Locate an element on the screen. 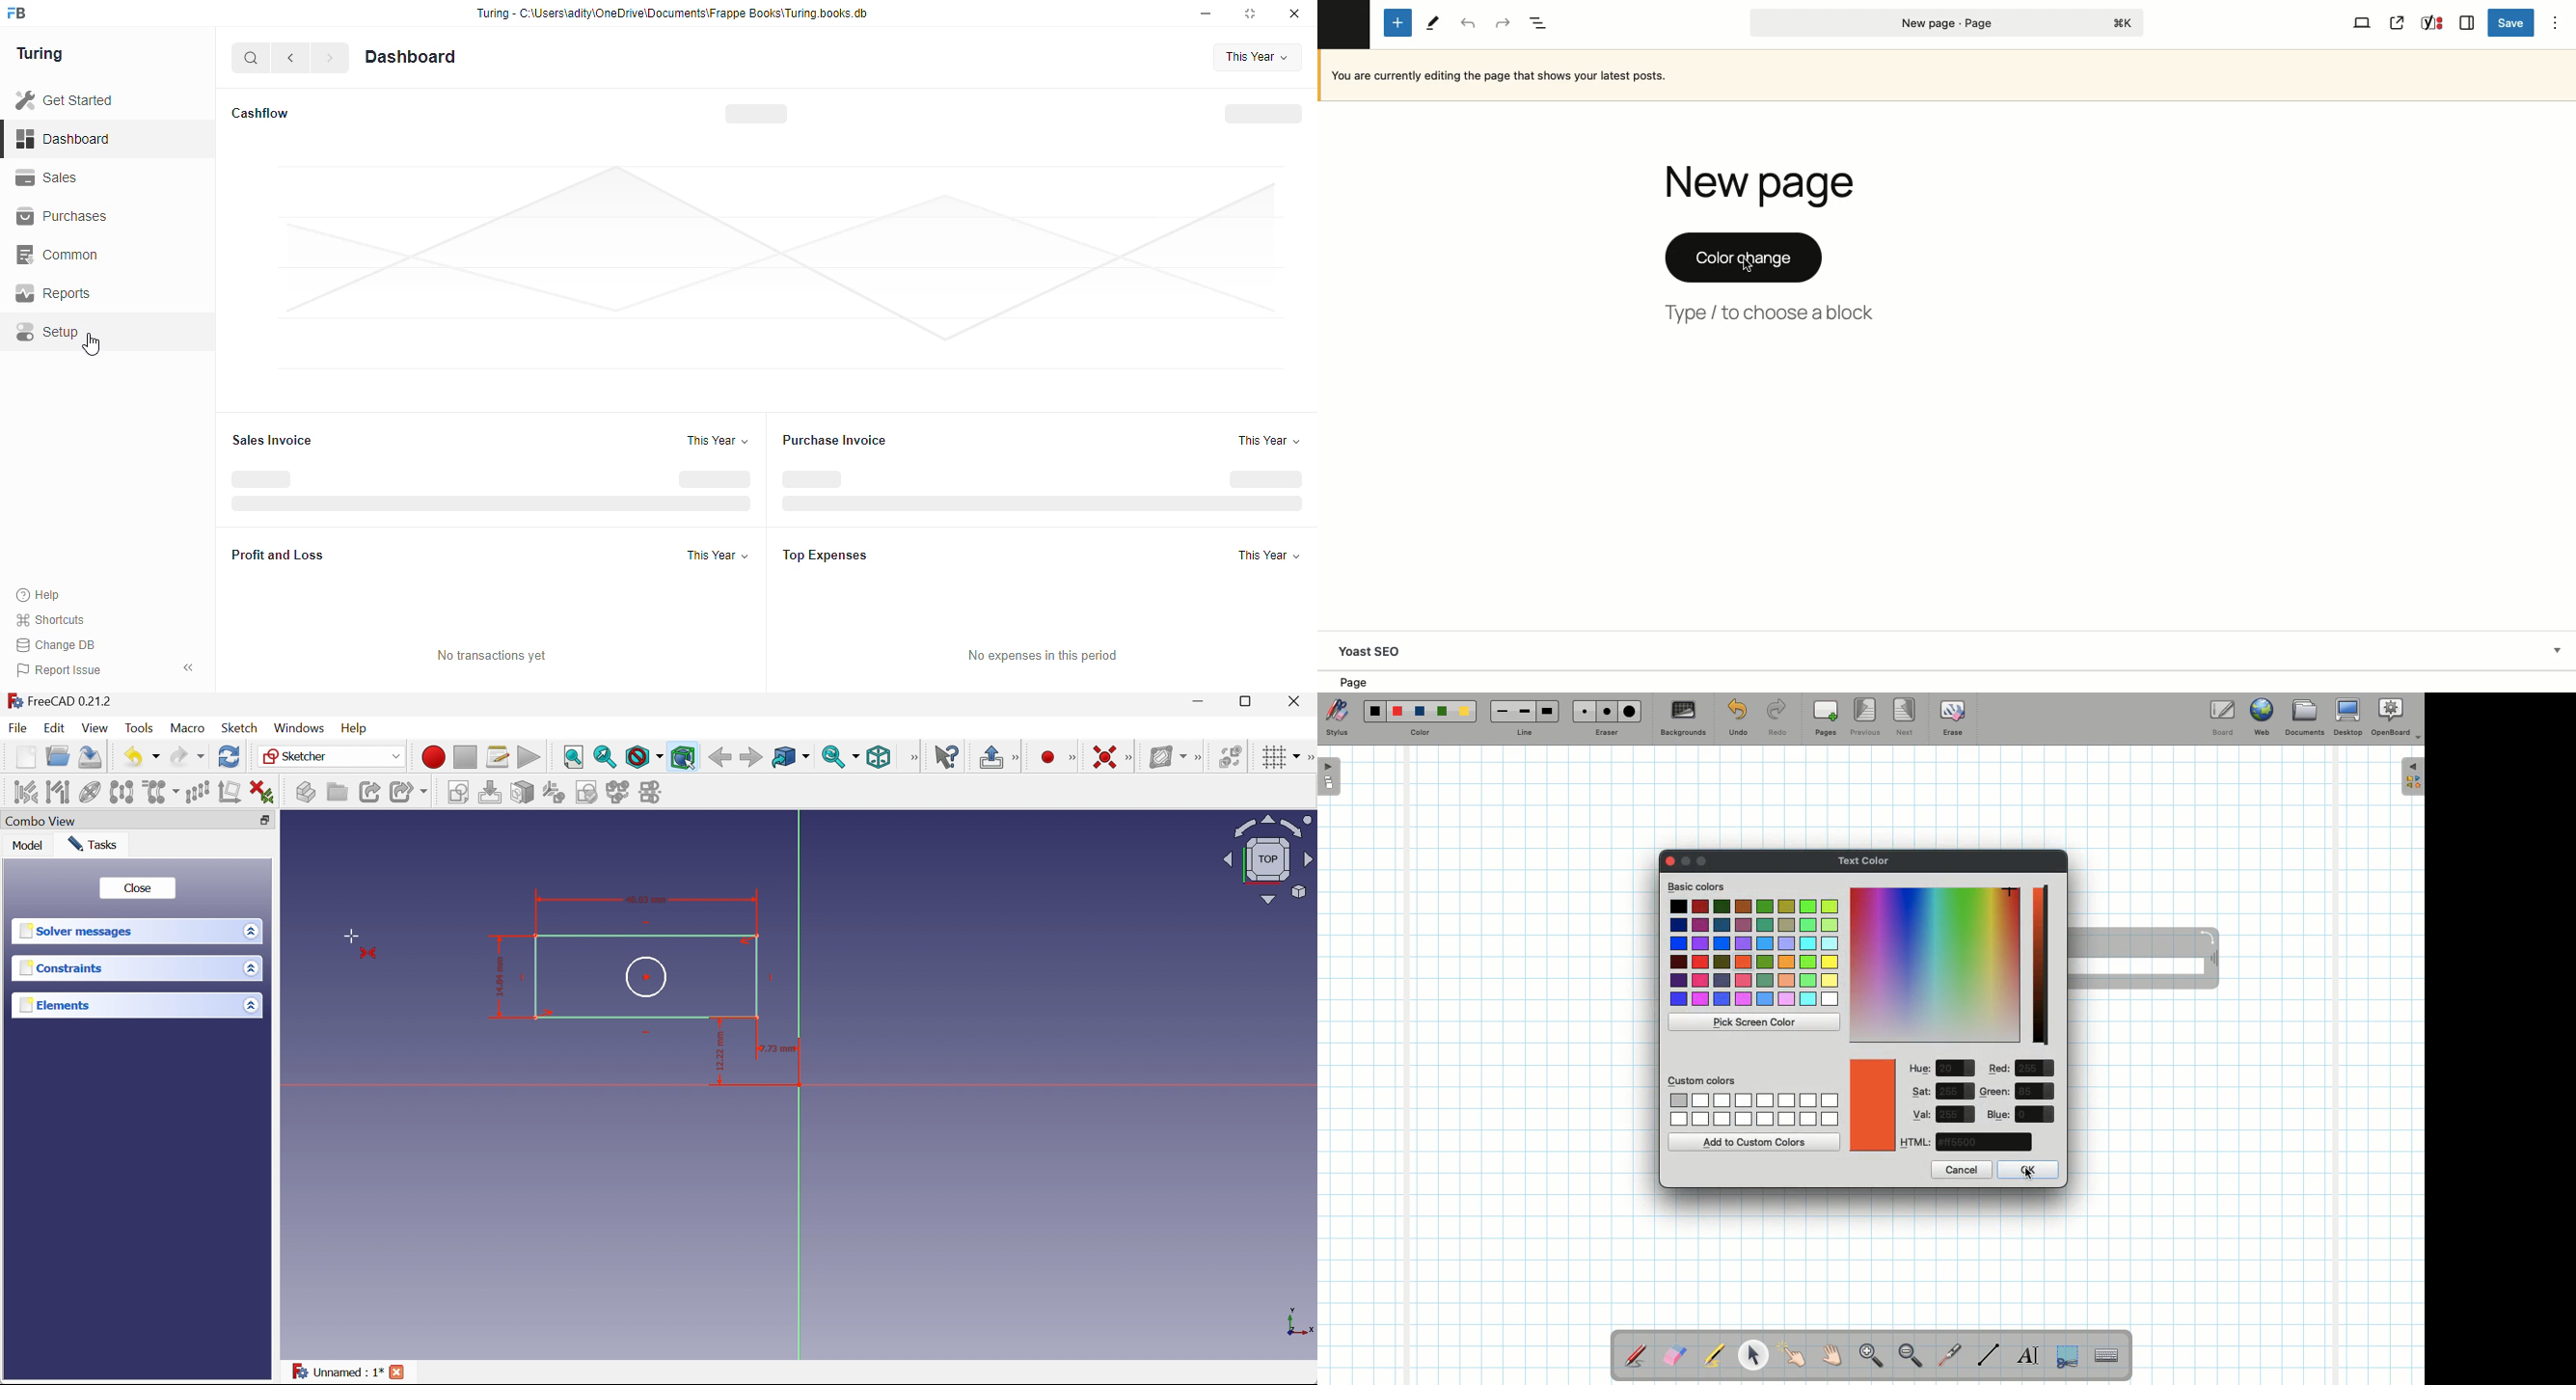 This screenshot has height=1400, width=2576. Tools is located at coordinates (140, 728).